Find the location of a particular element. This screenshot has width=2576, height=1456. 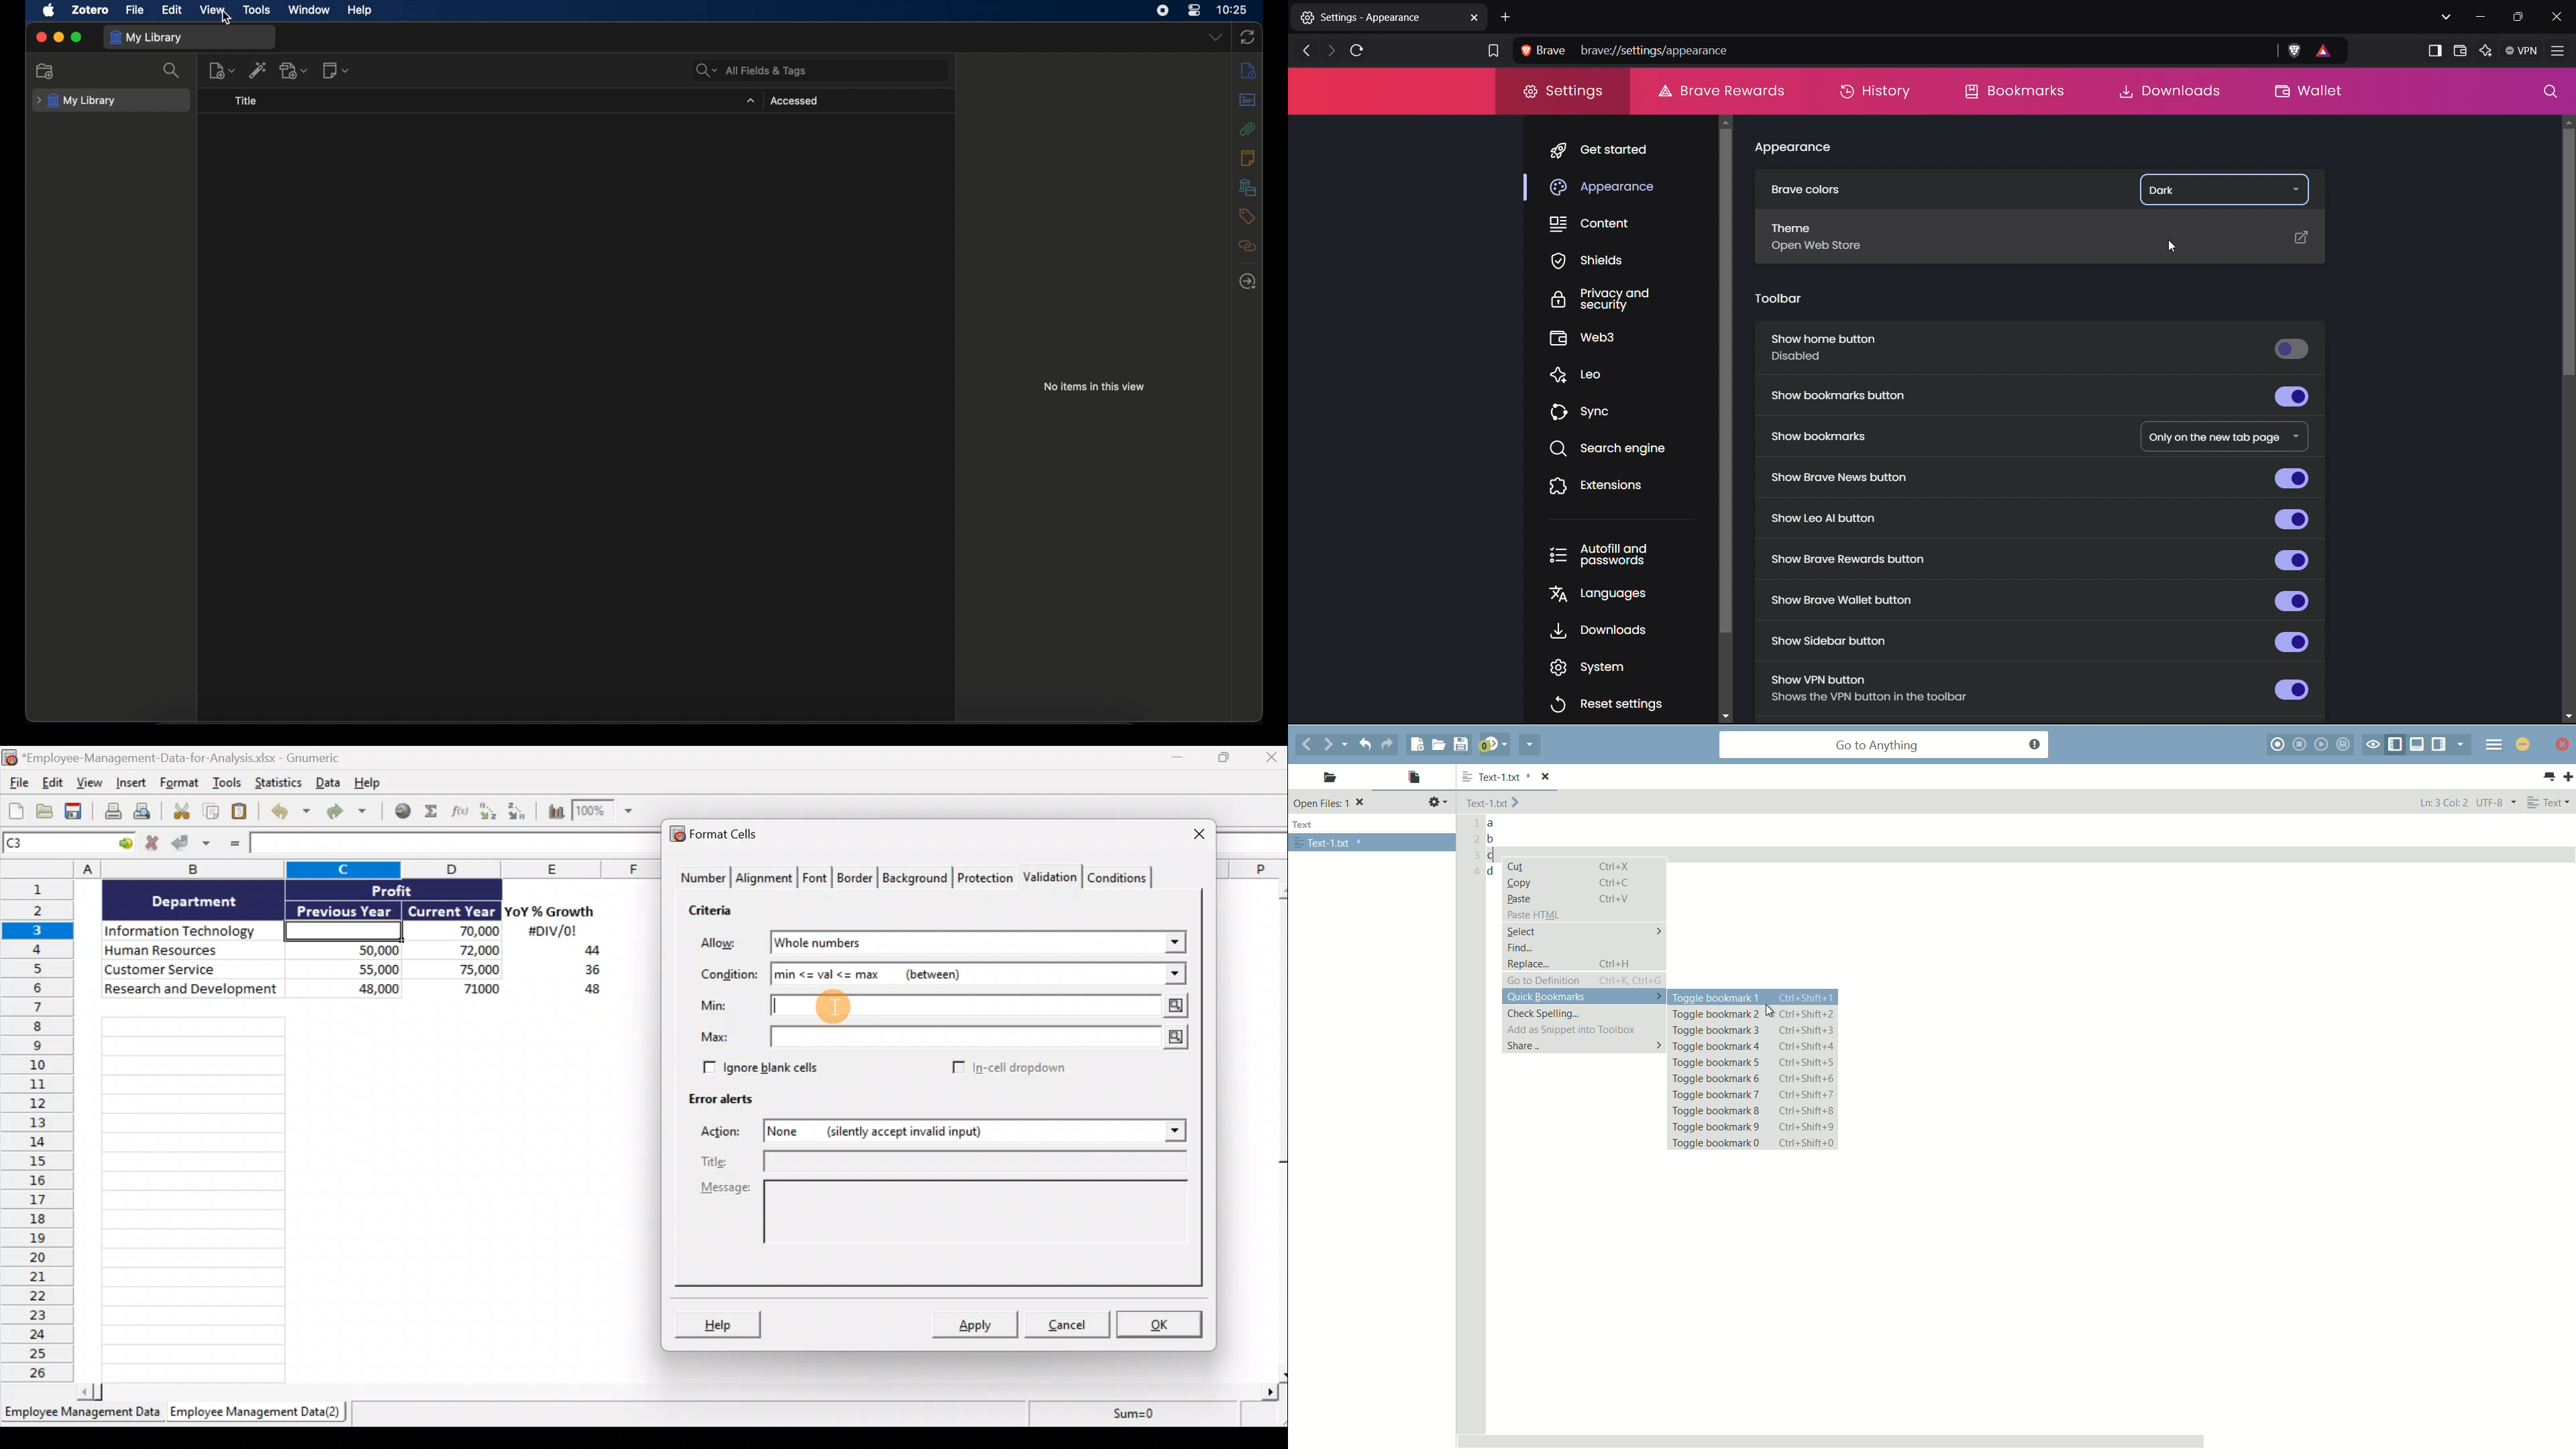

screen recorder is located at coordinates (1163, 10).